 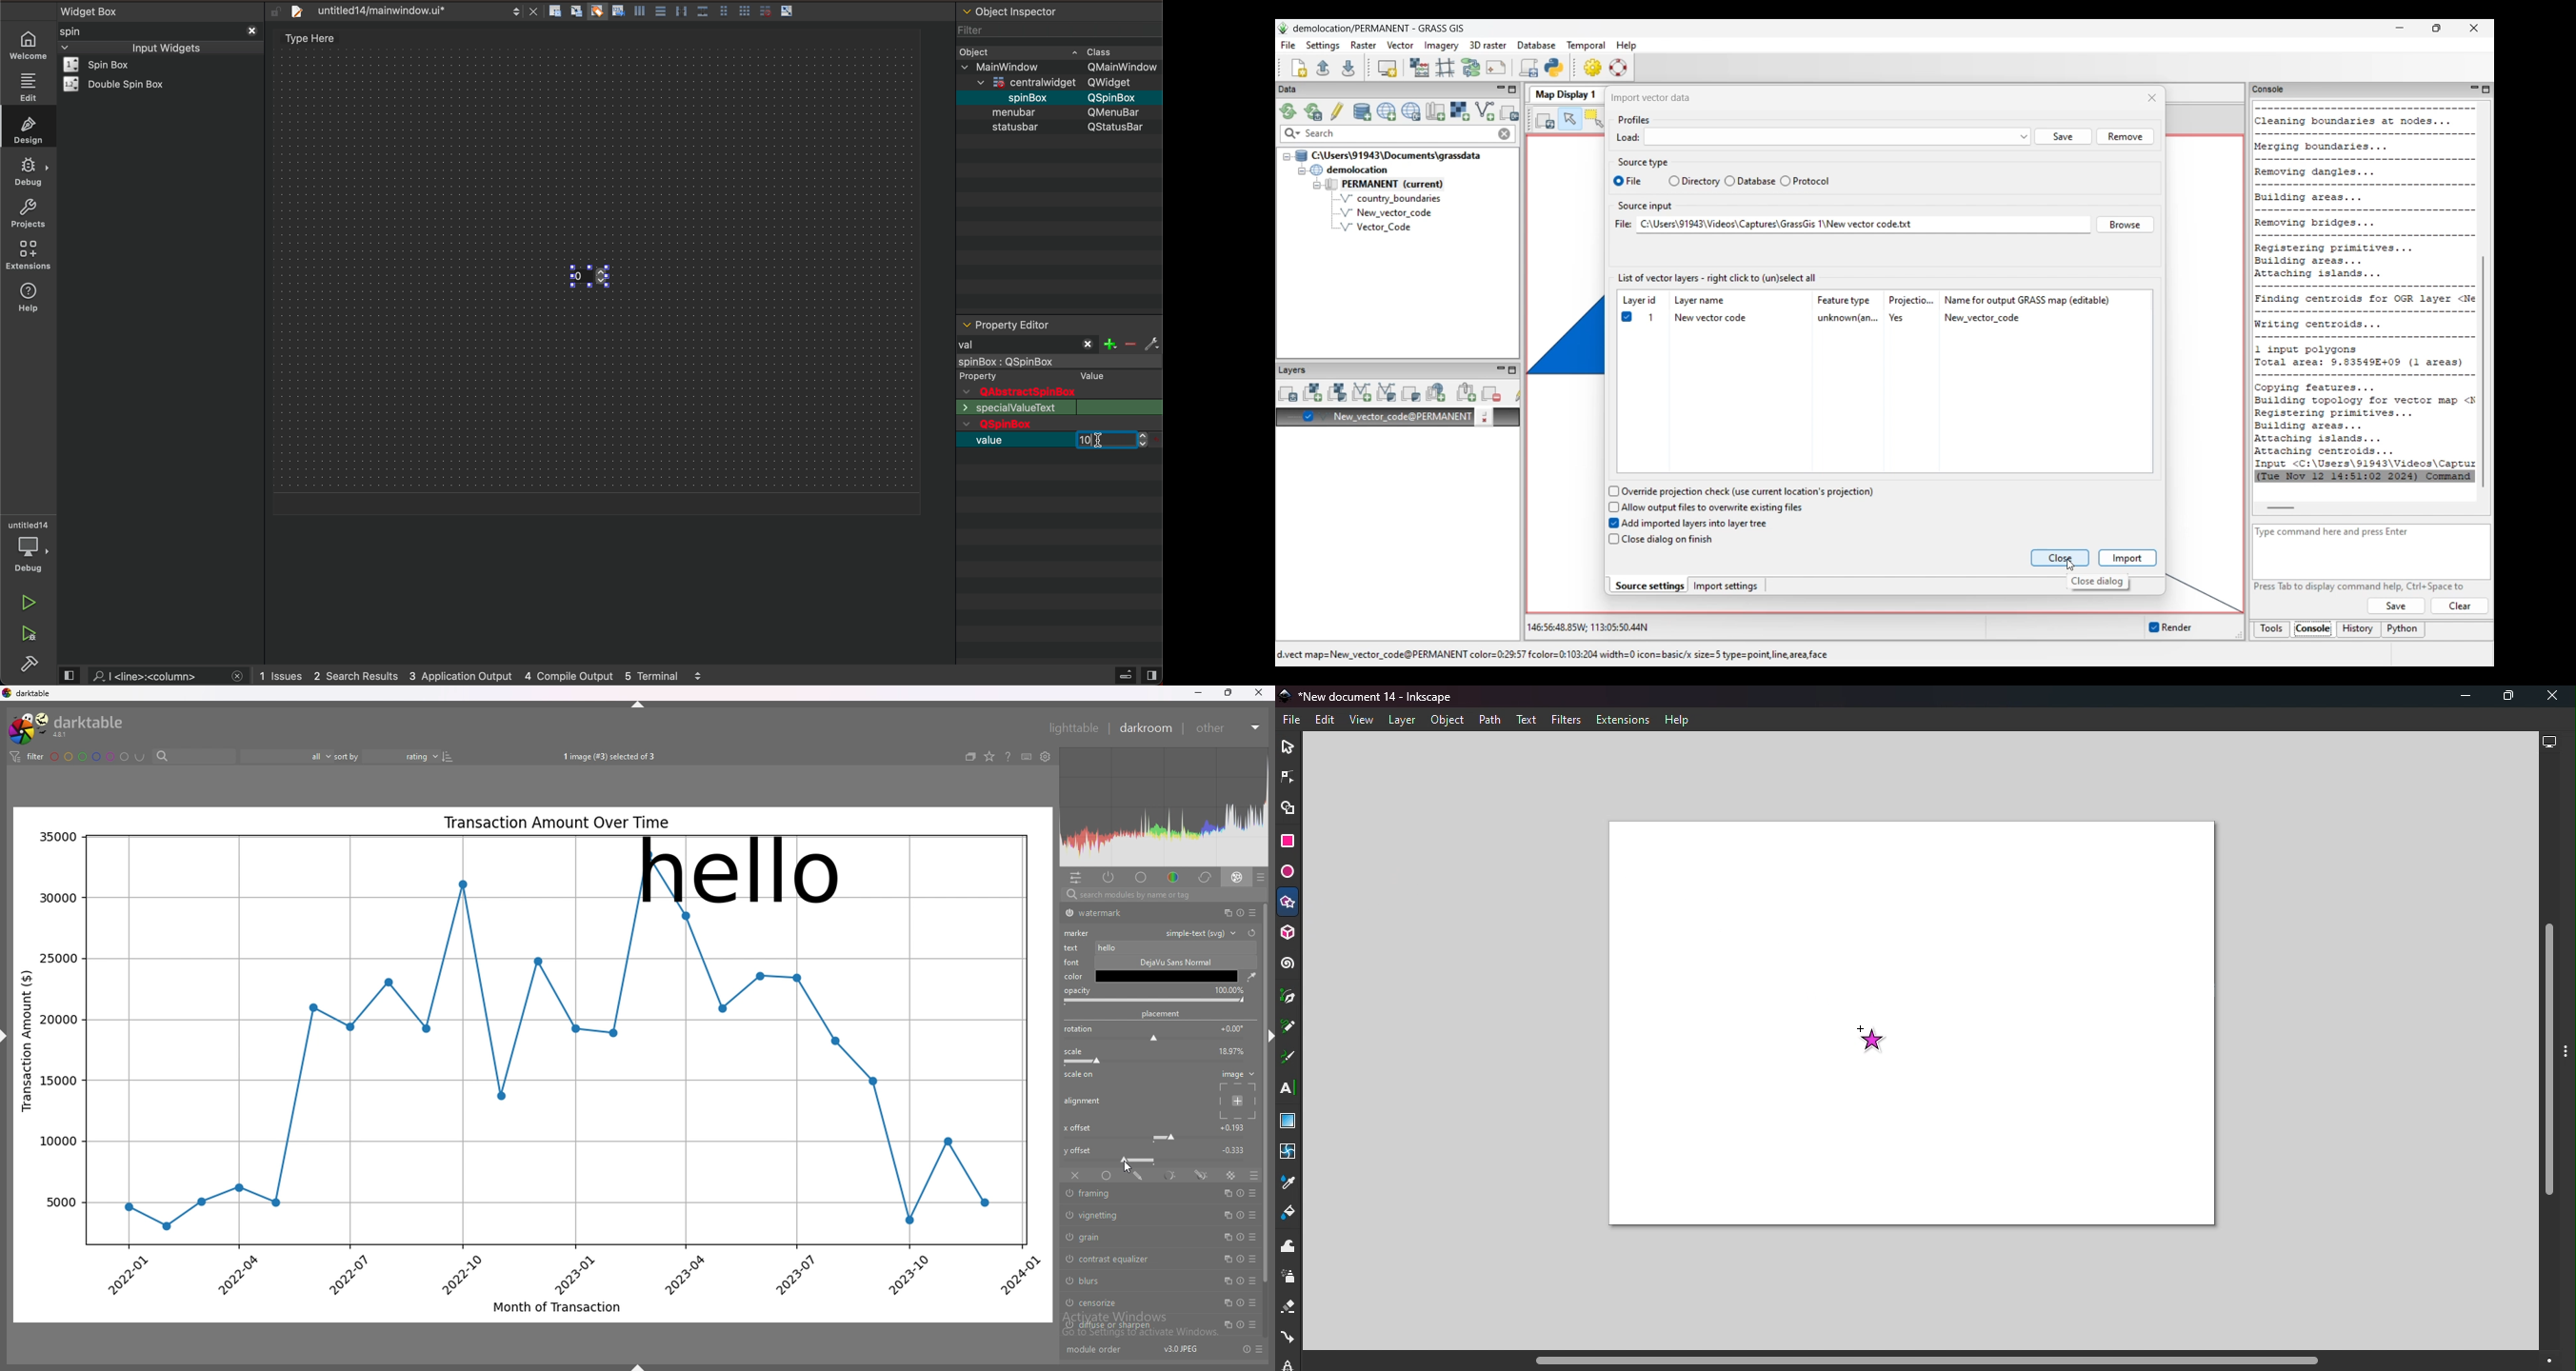 What do you see at coordinates (1361, 719) in the screenshot?
I see `View` at bounding box center [1361, 719].